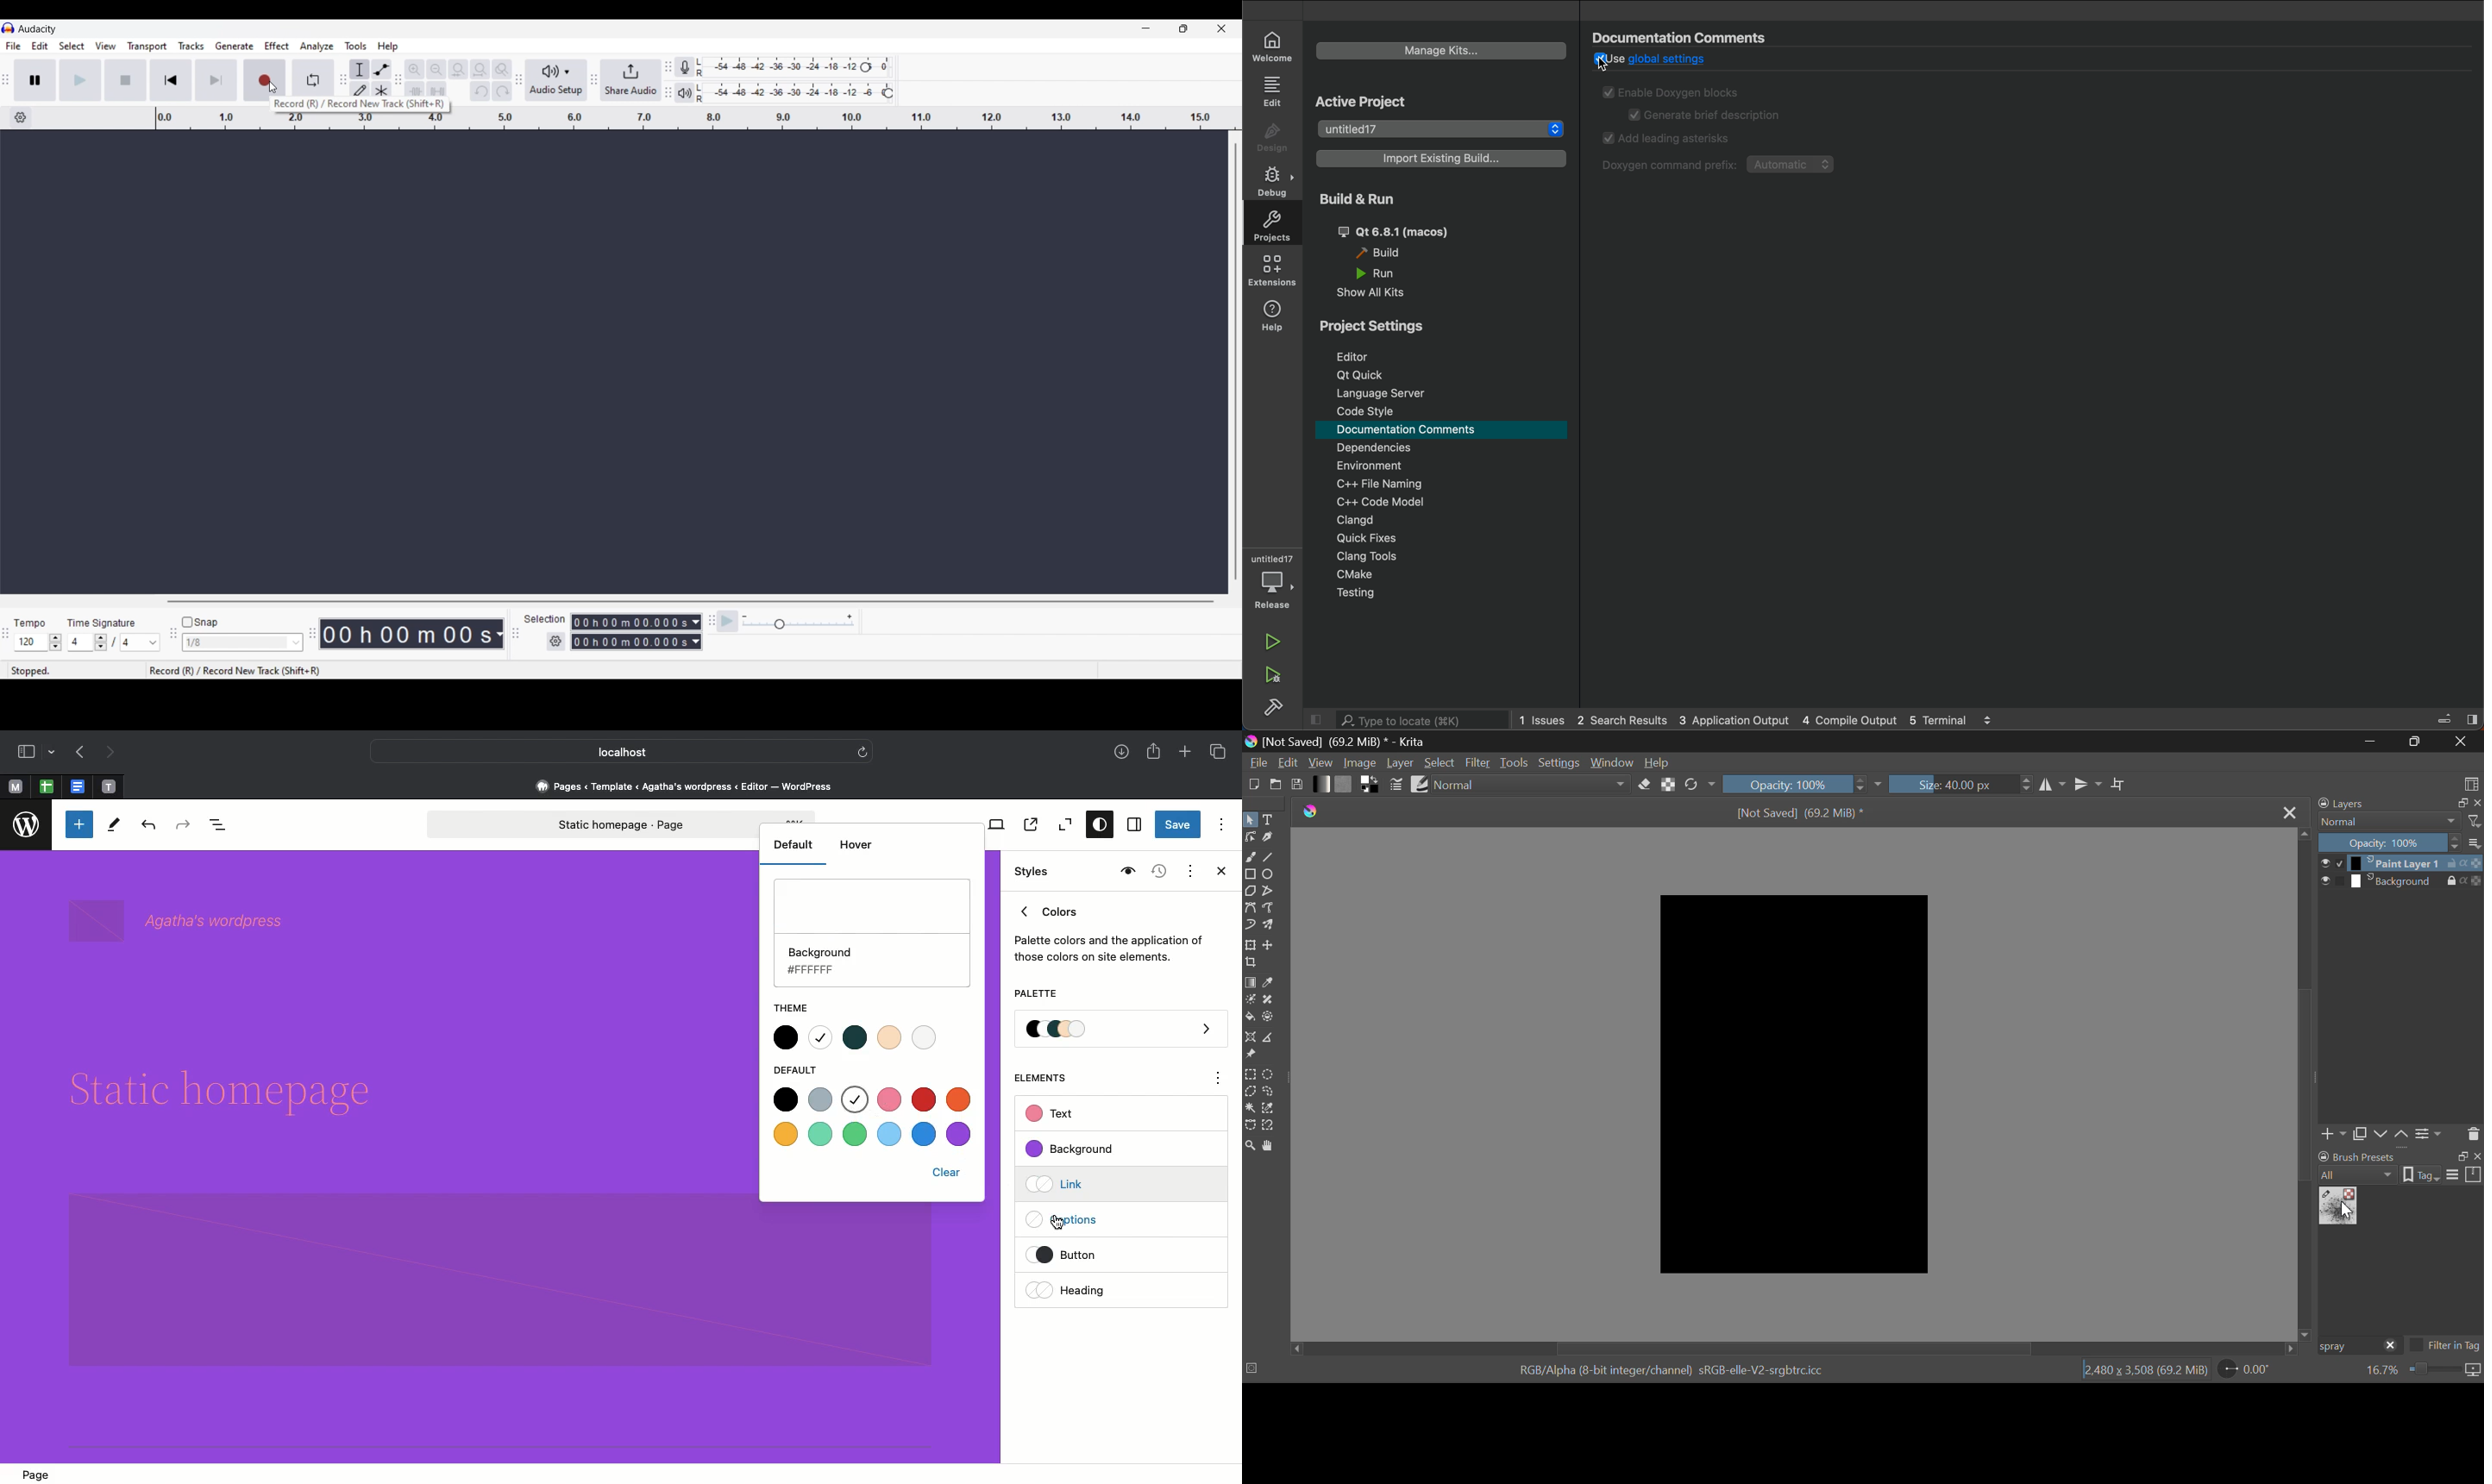 This screenshot has width=2492, height=1484. What do you see at coordinates (8, 634) in the screenshot?
I see `toolbar` at bounding box center [8, 634].